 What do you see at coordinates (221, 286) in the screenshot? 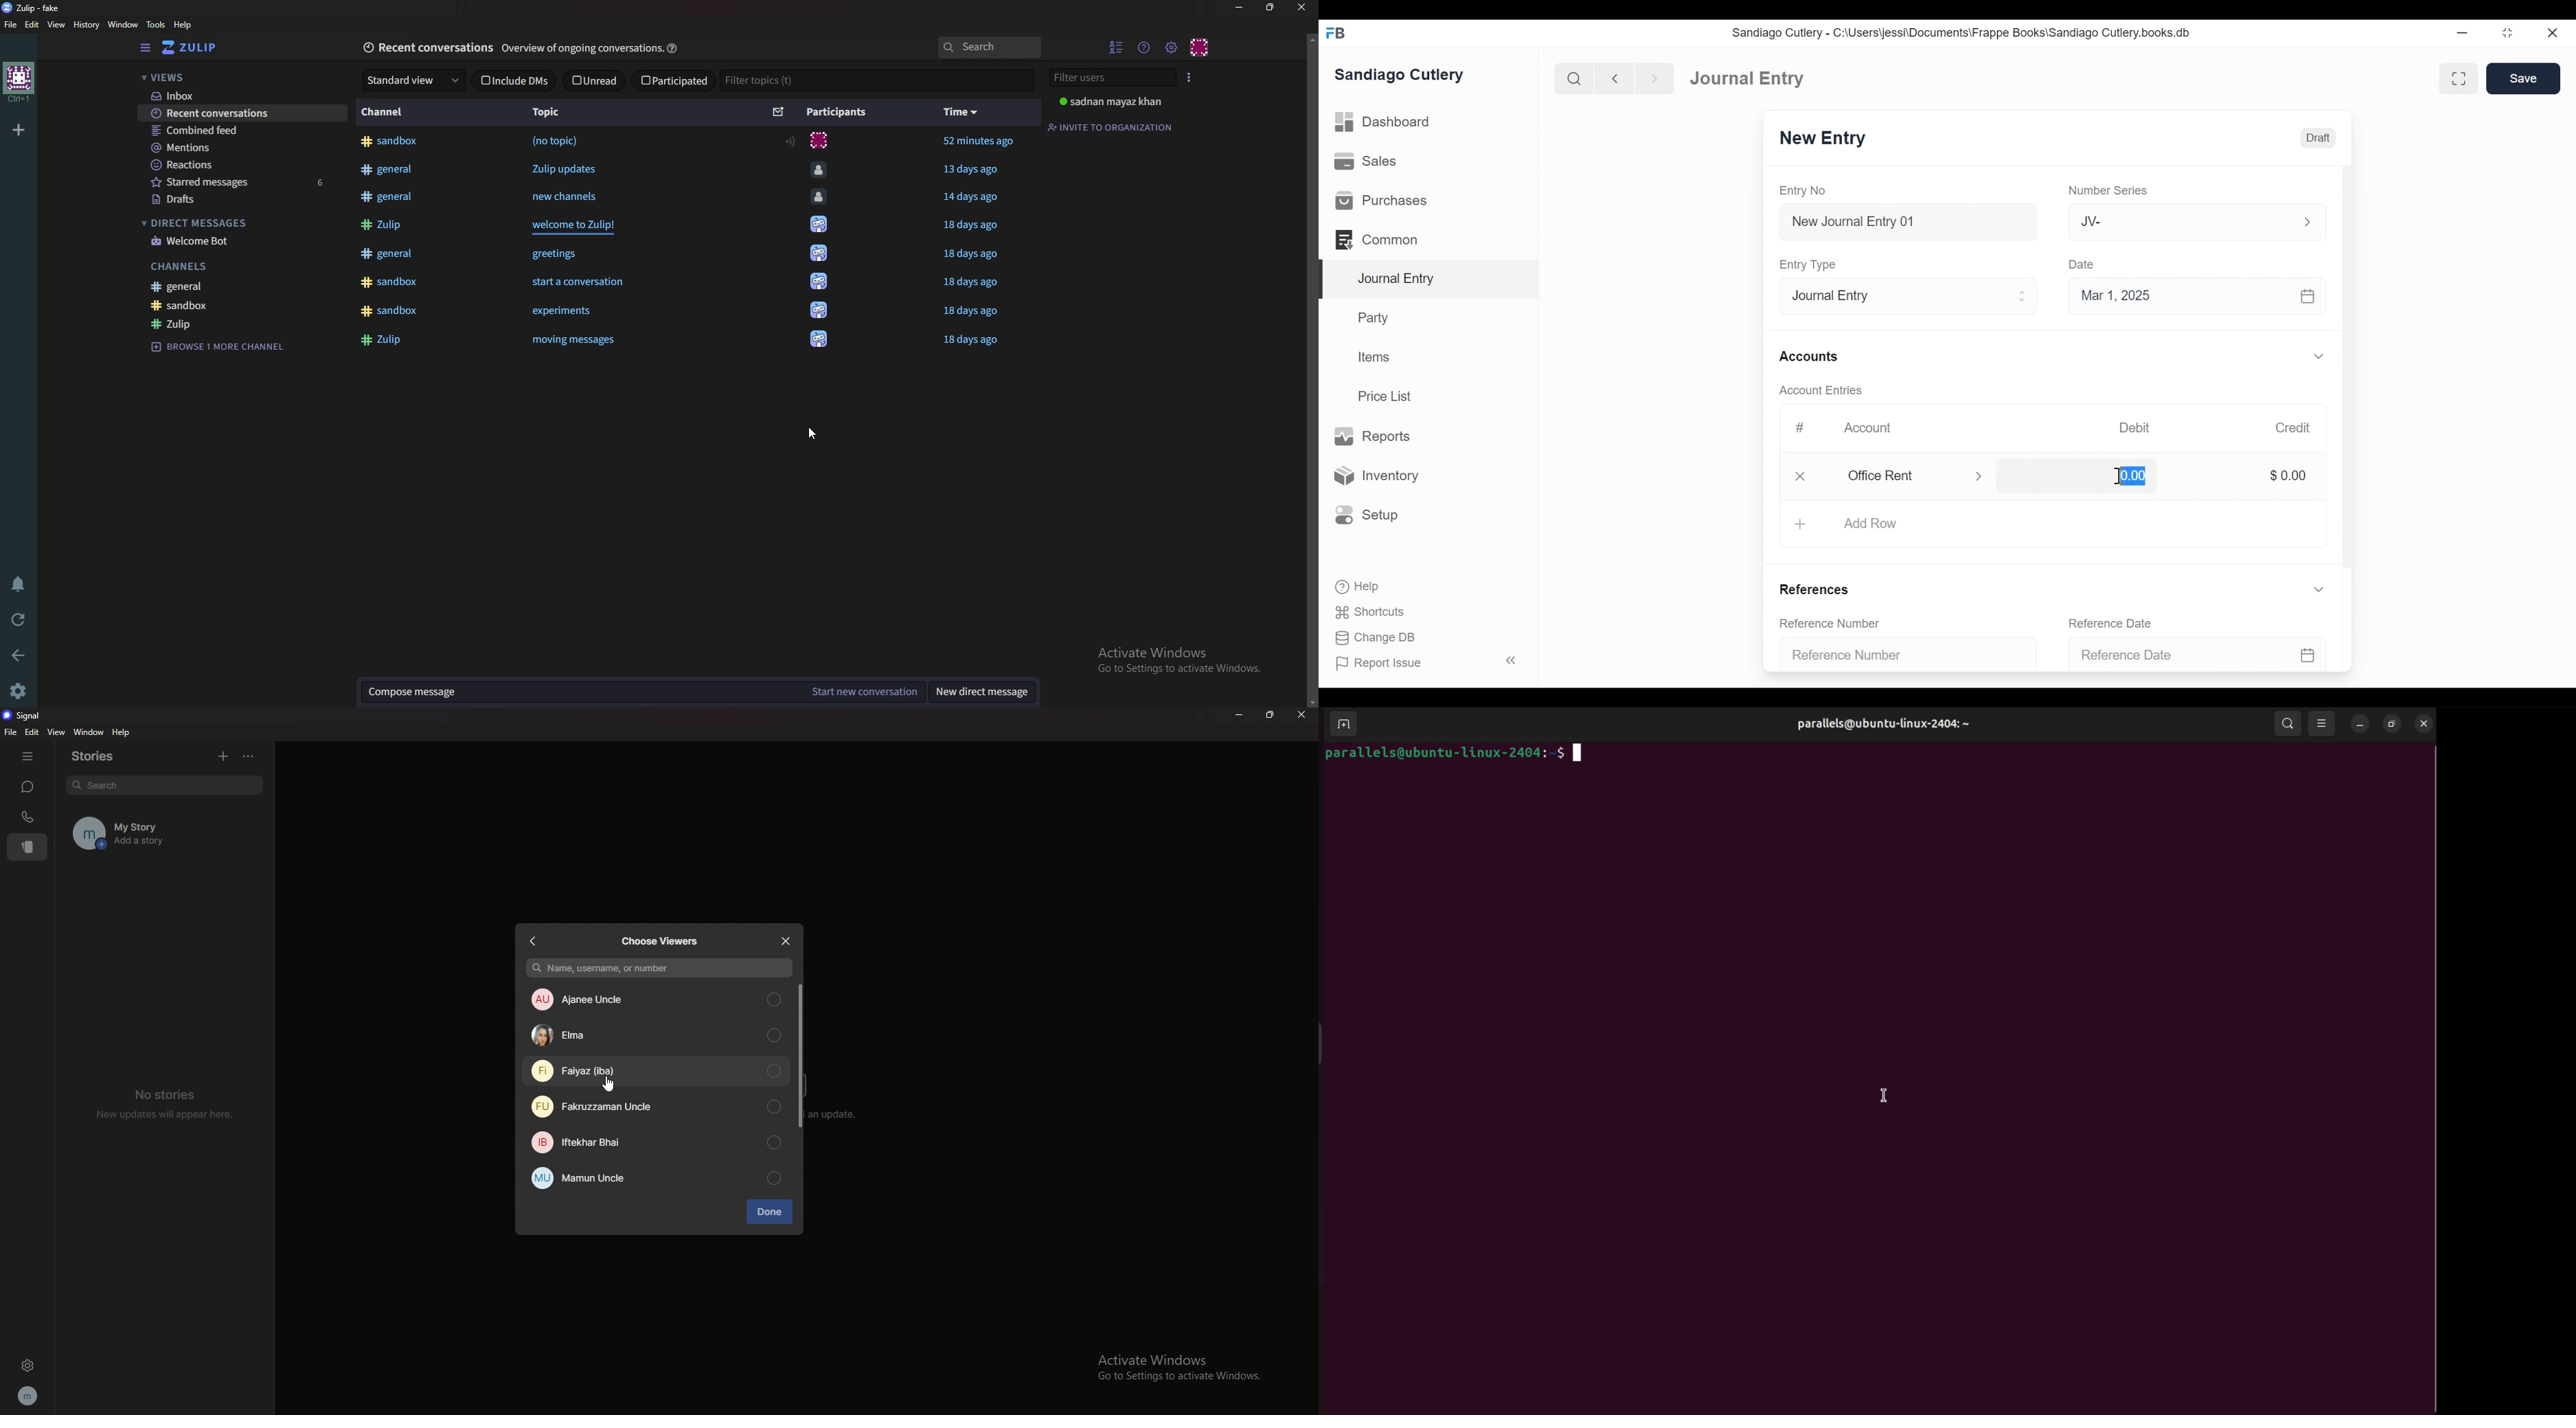
I see `General` at bounding box center [221, 286].